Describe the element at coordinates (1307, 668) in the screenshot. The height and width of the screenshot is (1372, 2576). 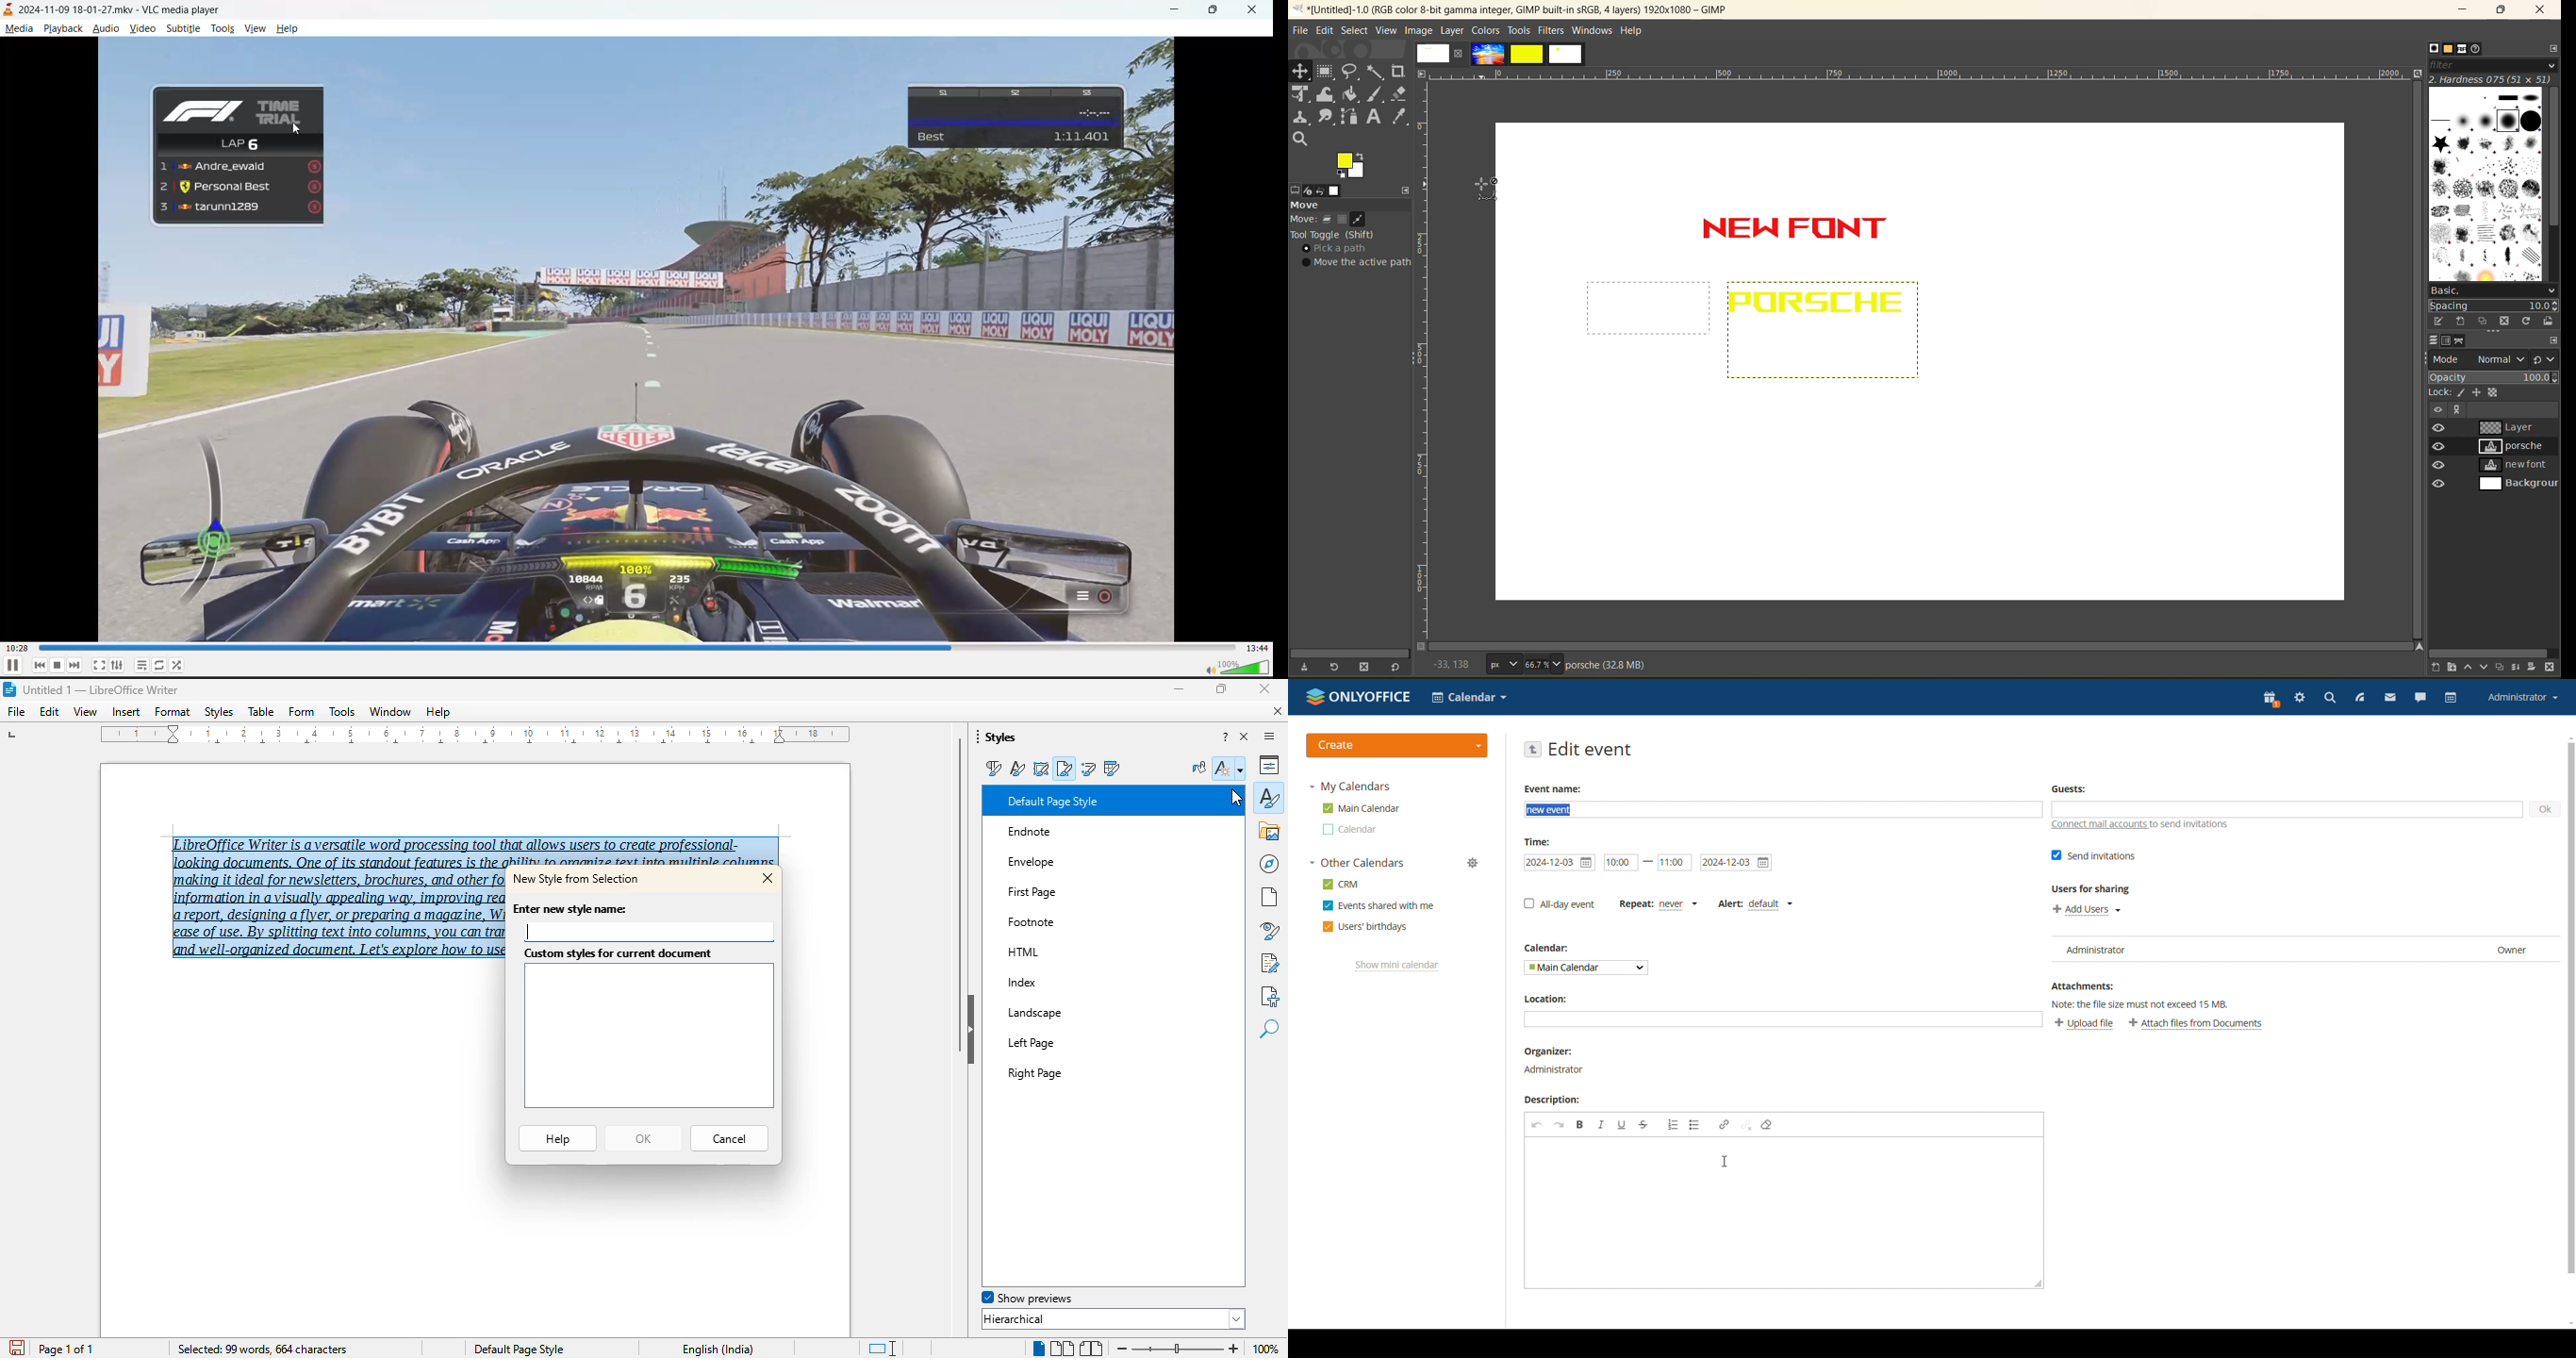
I see `save tool preset` at that location.